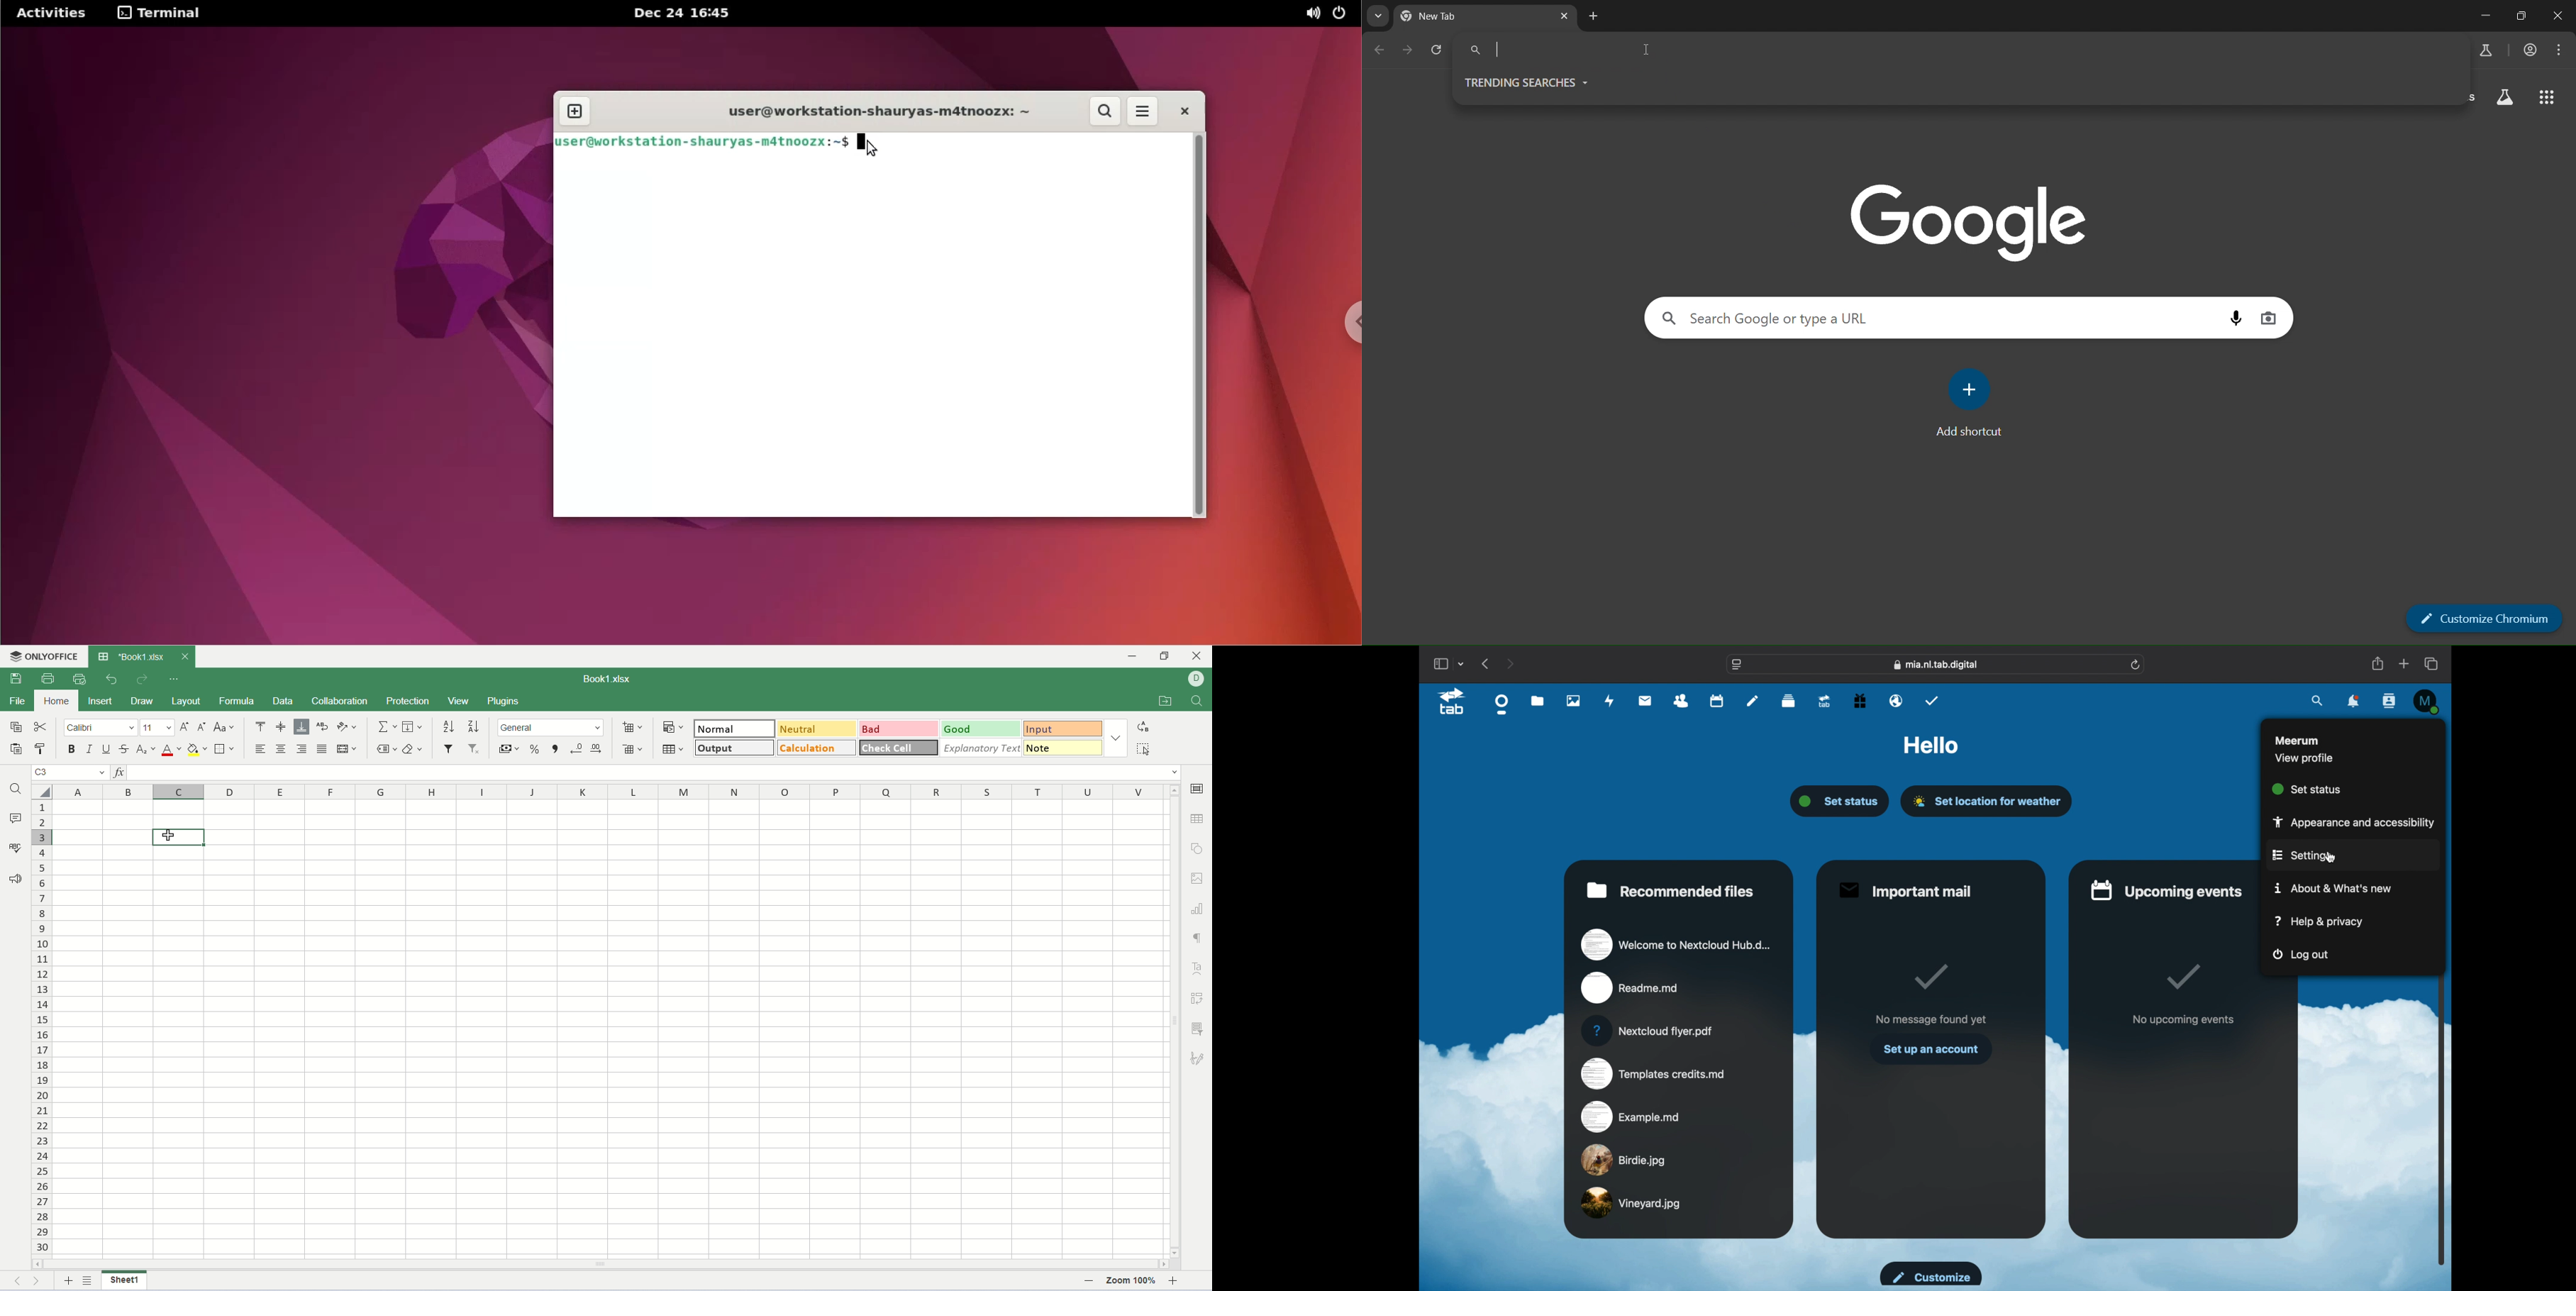  Describe the element at coordinates (100, 701) in the screenshot. I see `insert` at that location.